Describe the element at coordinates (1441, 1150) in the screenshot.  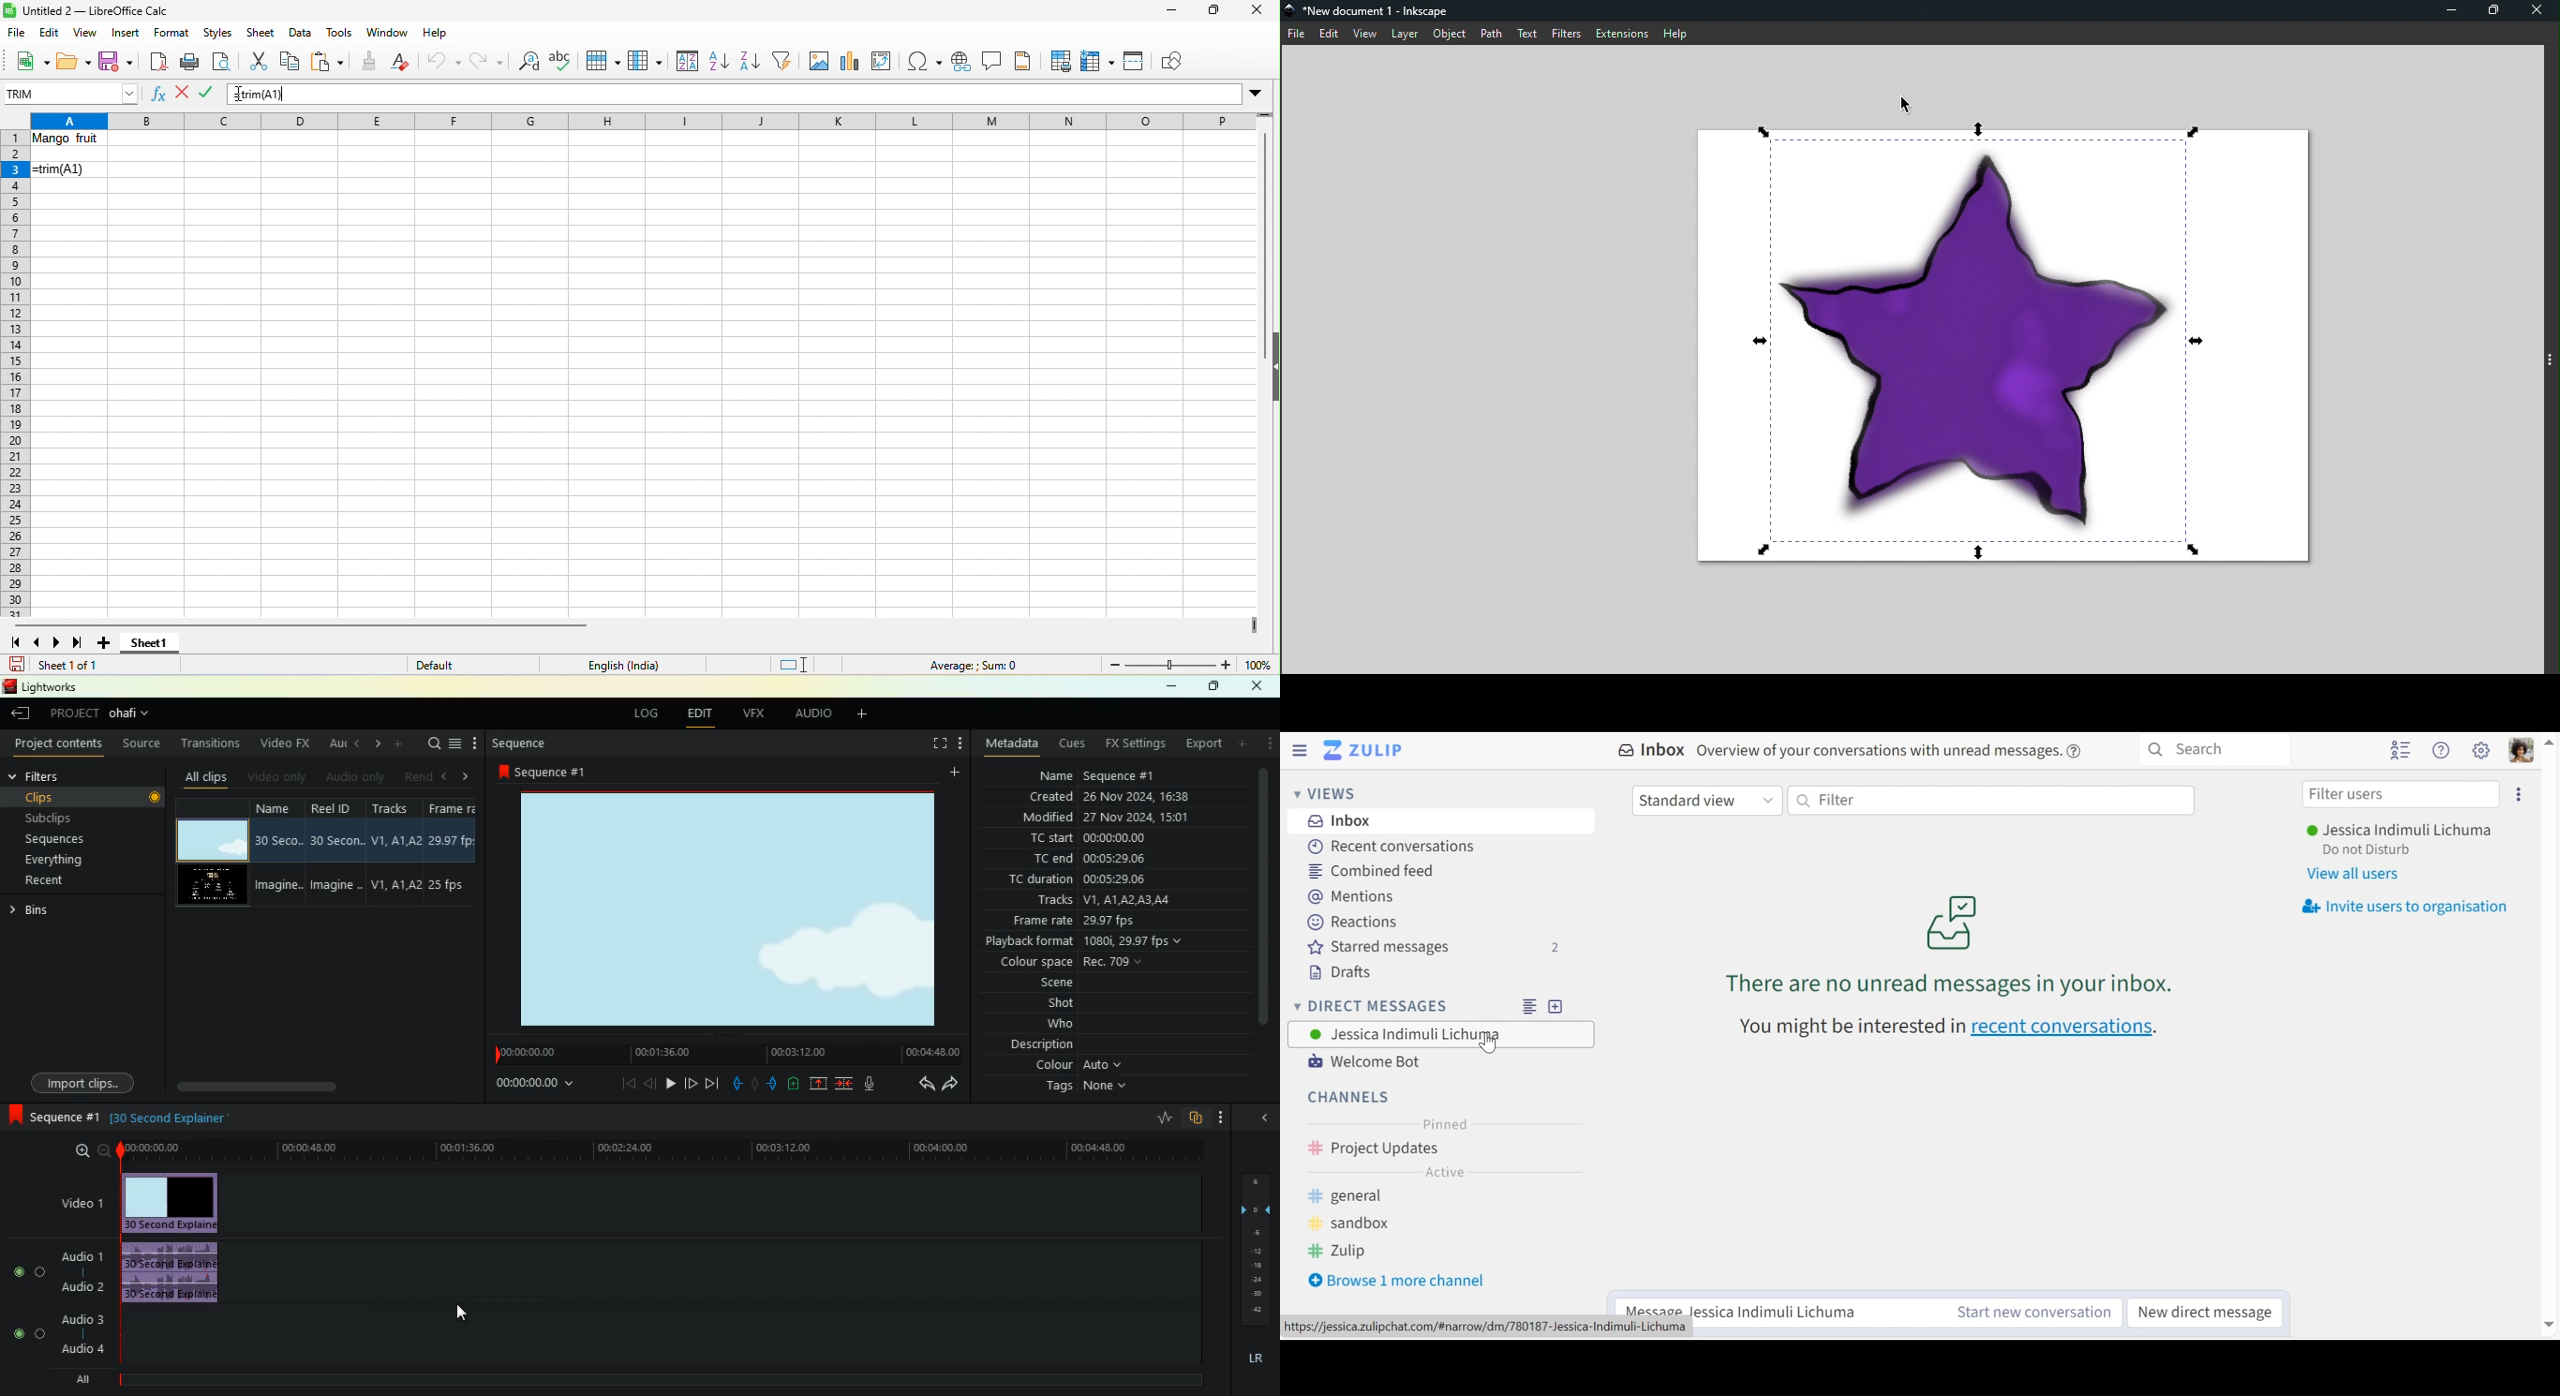
I see `Channel` at that location.